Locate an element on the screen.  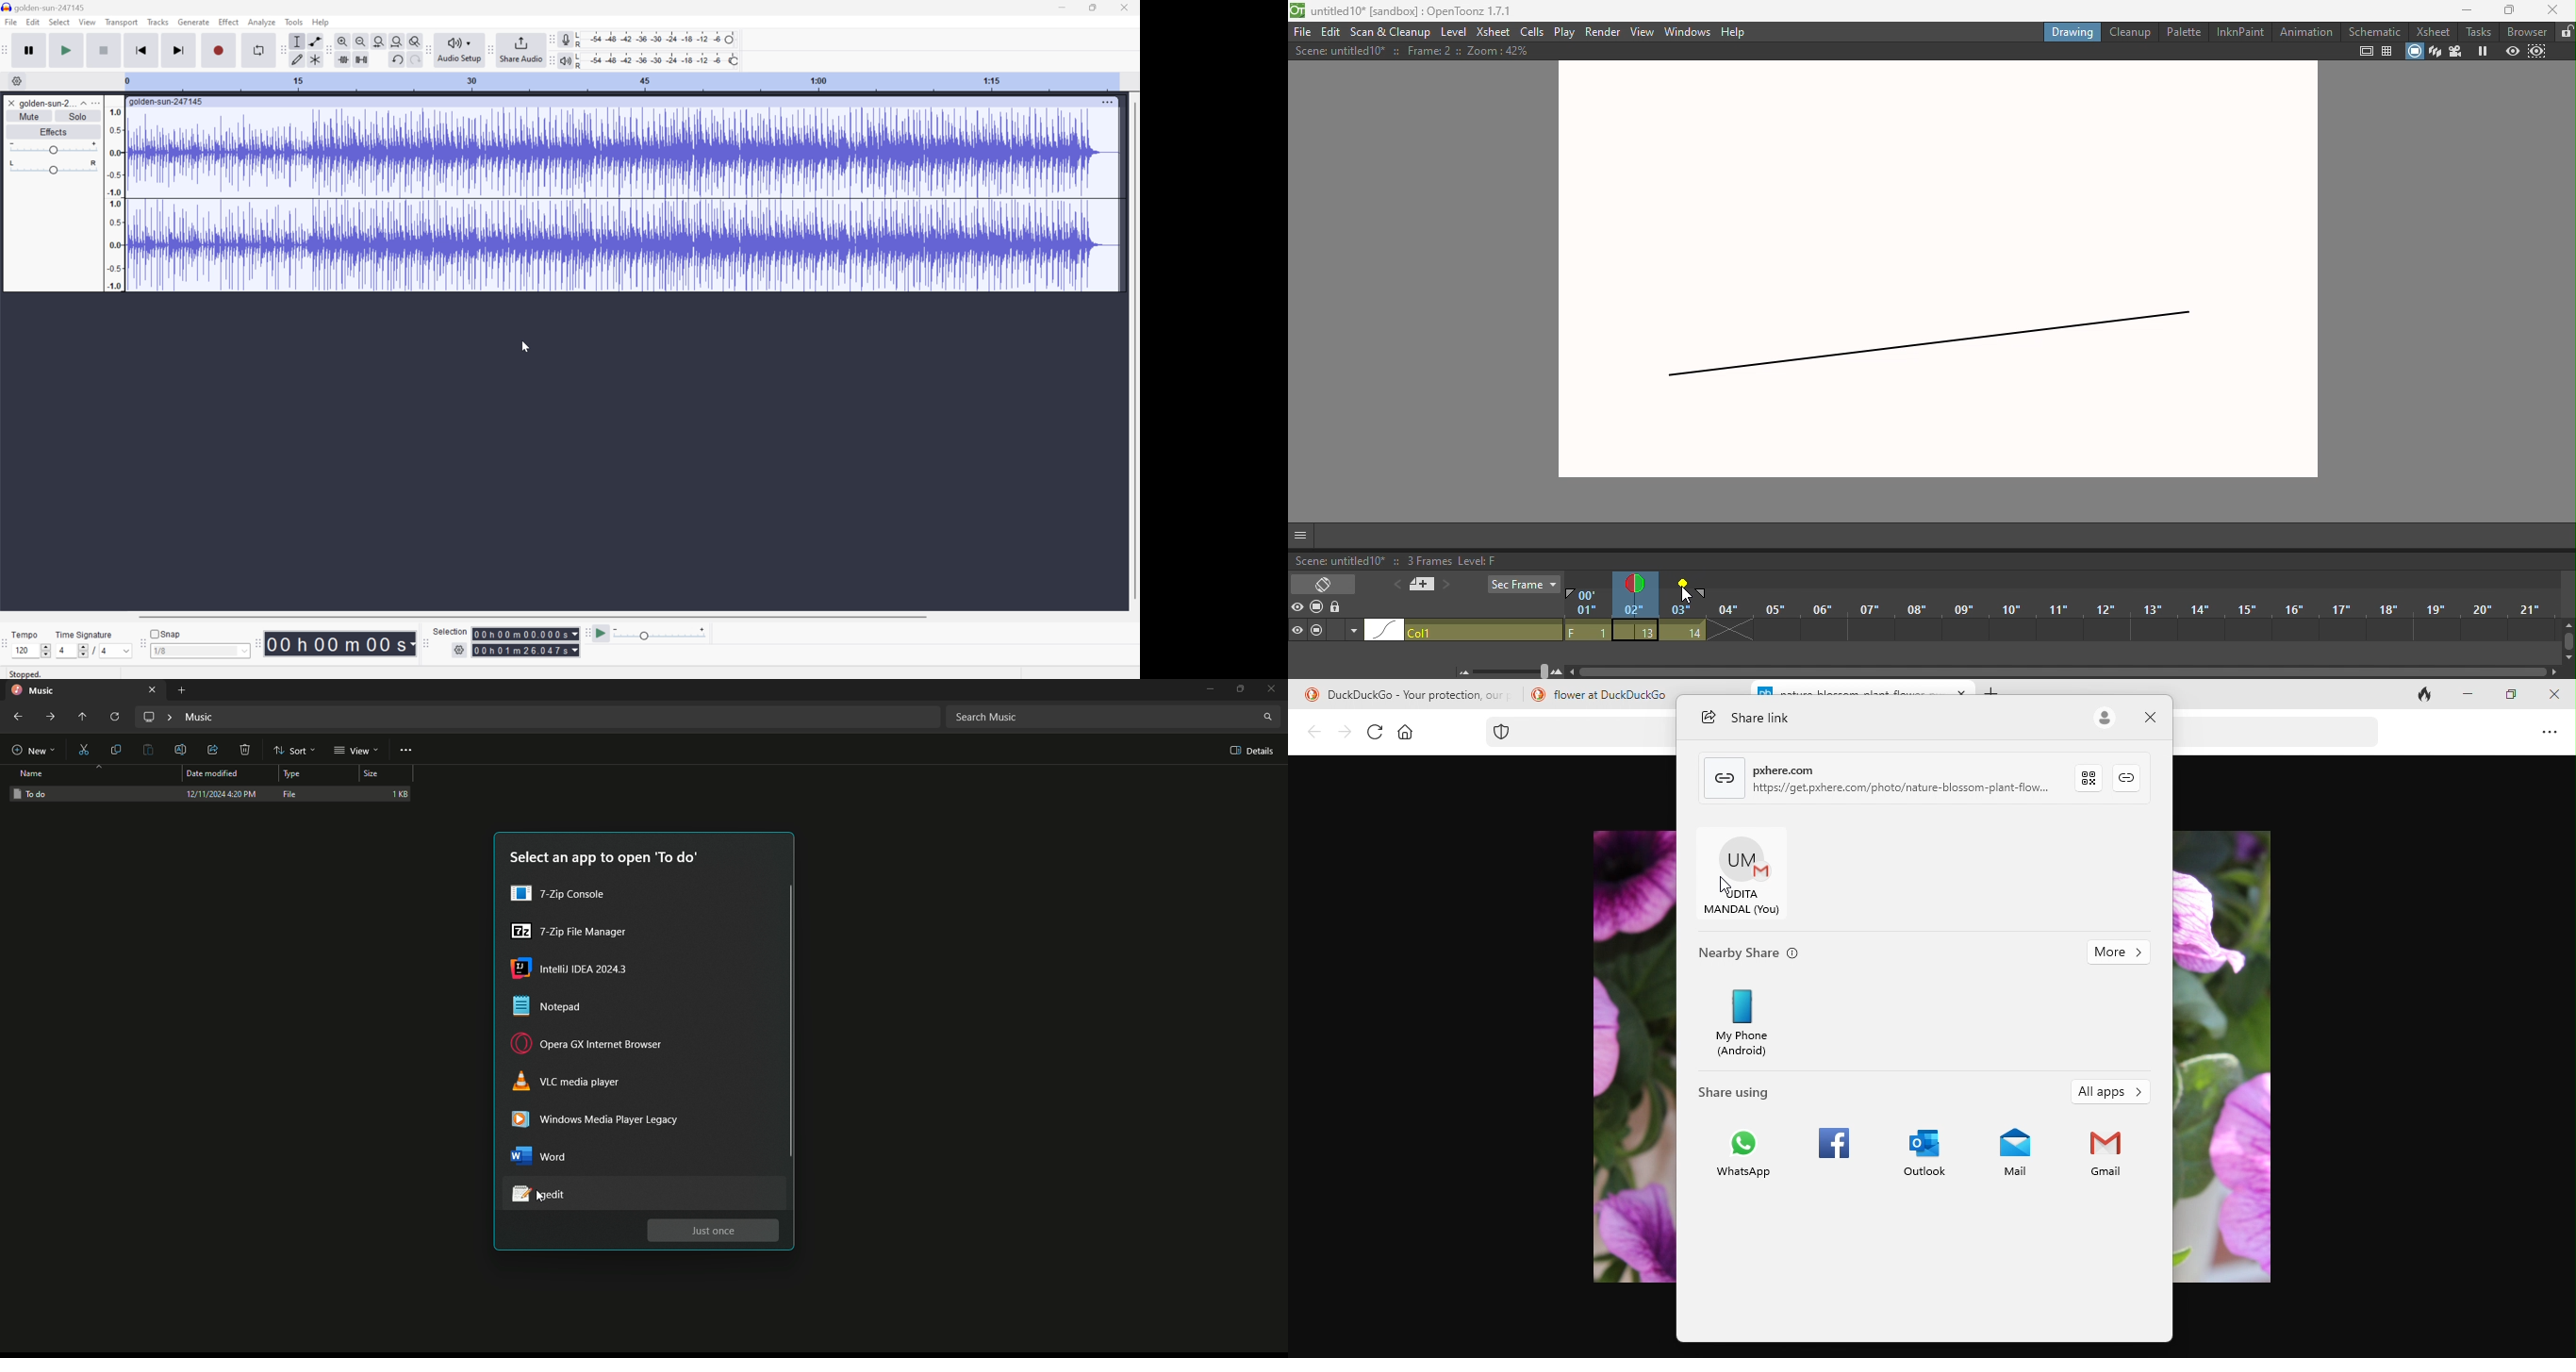
Skip to end is located at coordinates (180, 49).